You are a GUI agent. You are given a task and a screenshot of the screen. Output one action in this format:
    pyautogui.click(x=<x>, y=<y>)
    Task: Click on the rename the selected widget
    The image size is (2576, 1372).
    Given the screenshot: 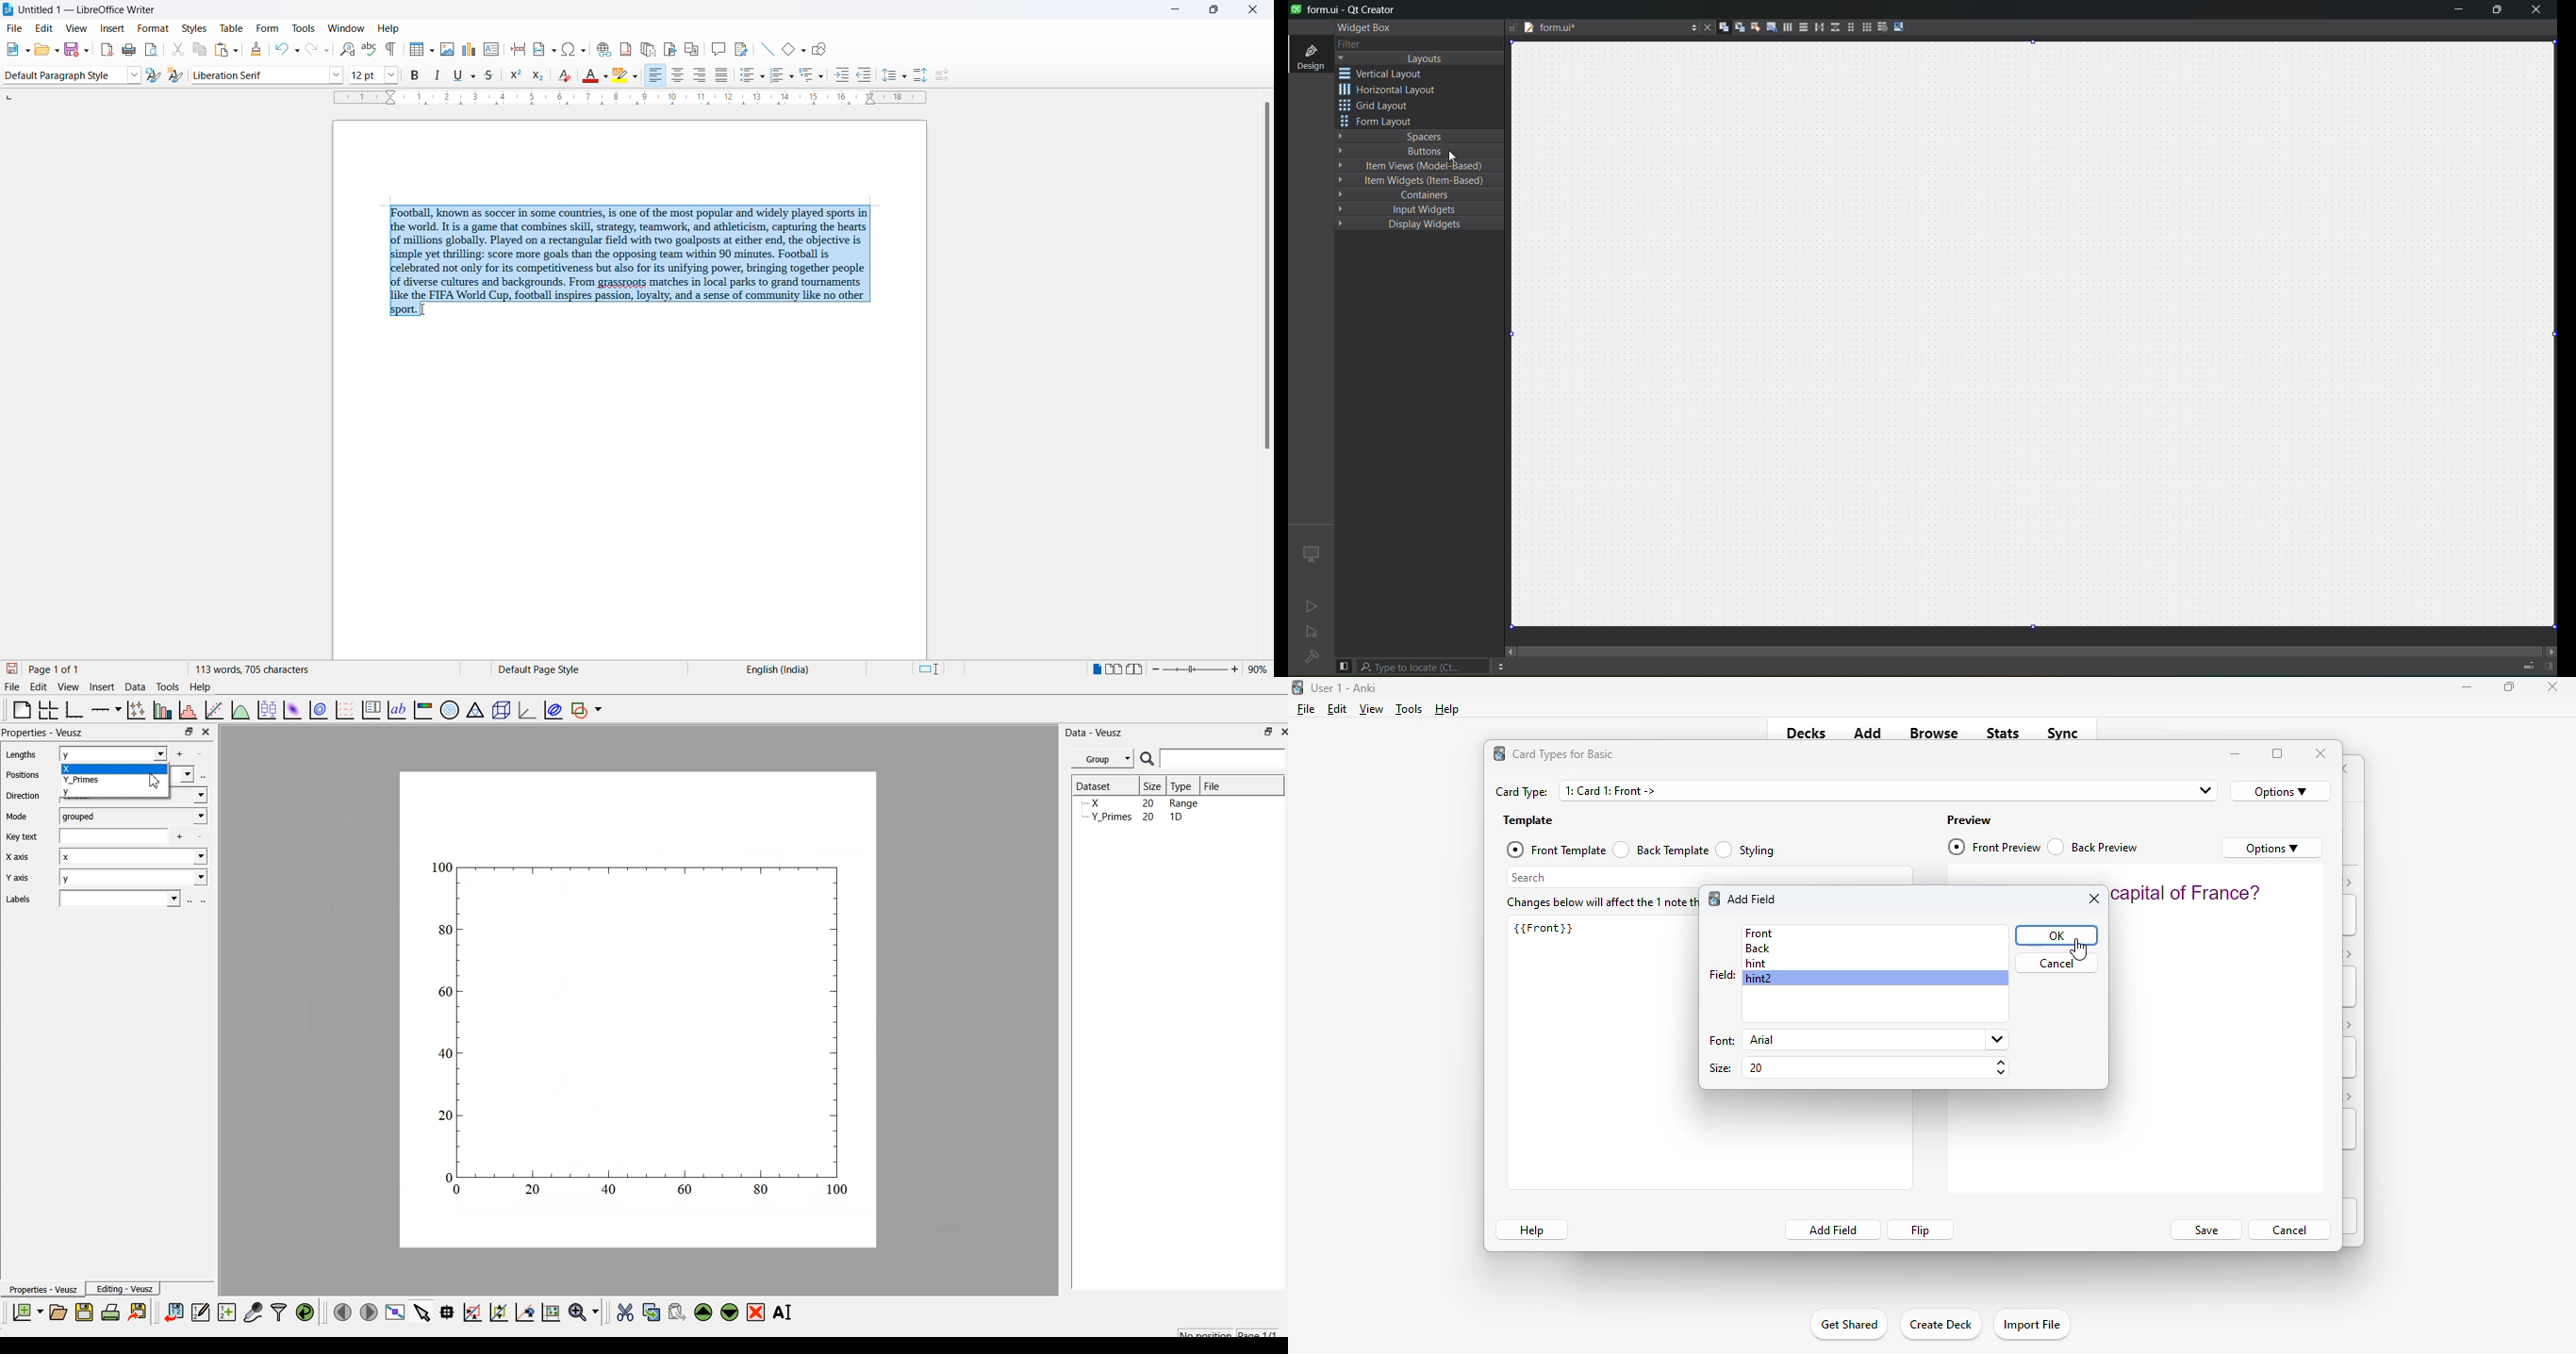 What is the action you would take?
    pyautogui.click(x=786, y=1311)
    